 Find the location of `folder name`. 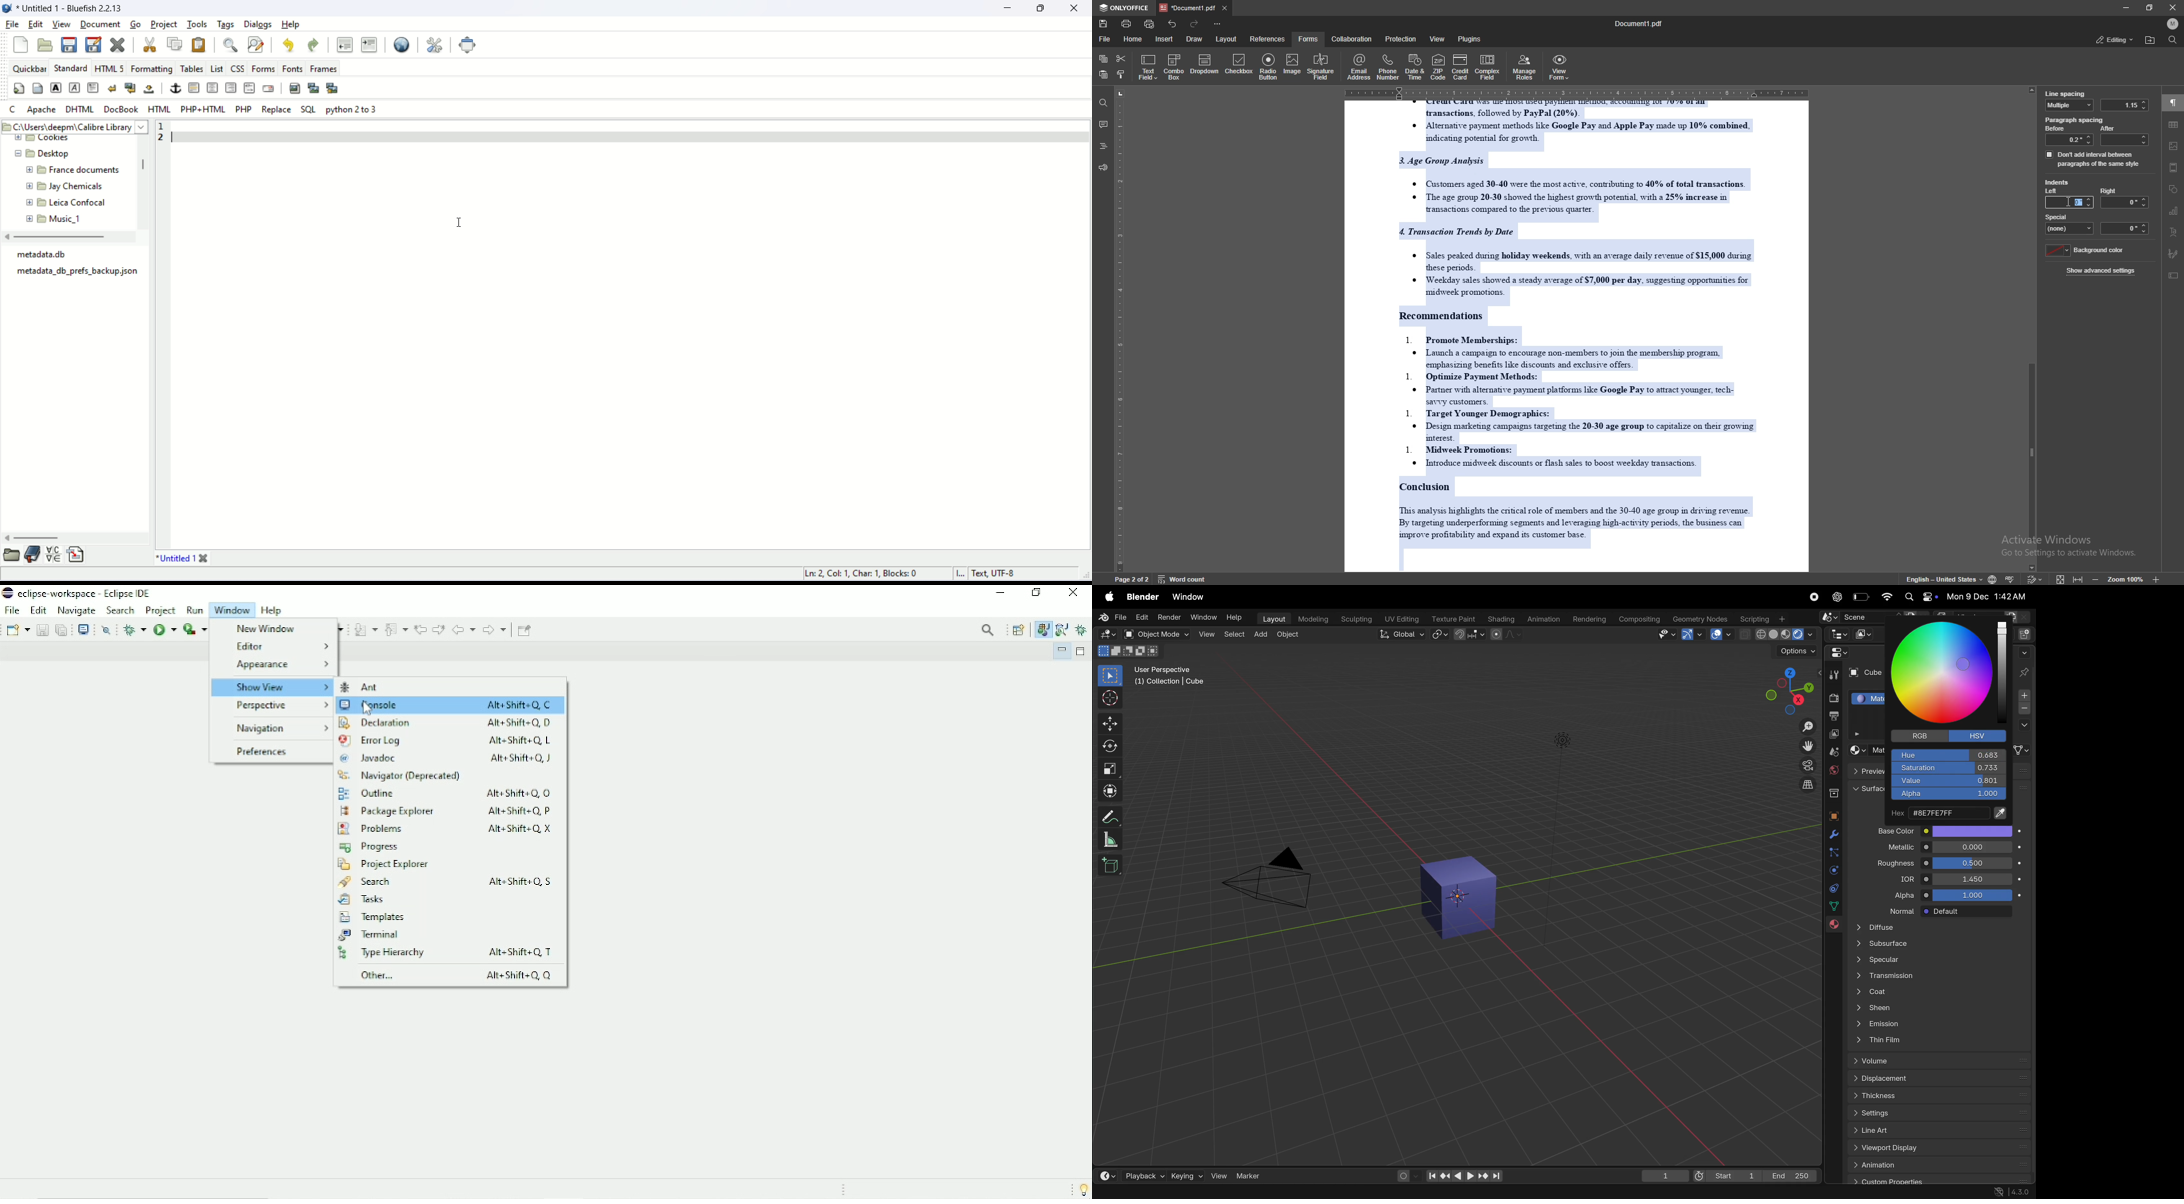

folder name is located at coordinates (64, 202).